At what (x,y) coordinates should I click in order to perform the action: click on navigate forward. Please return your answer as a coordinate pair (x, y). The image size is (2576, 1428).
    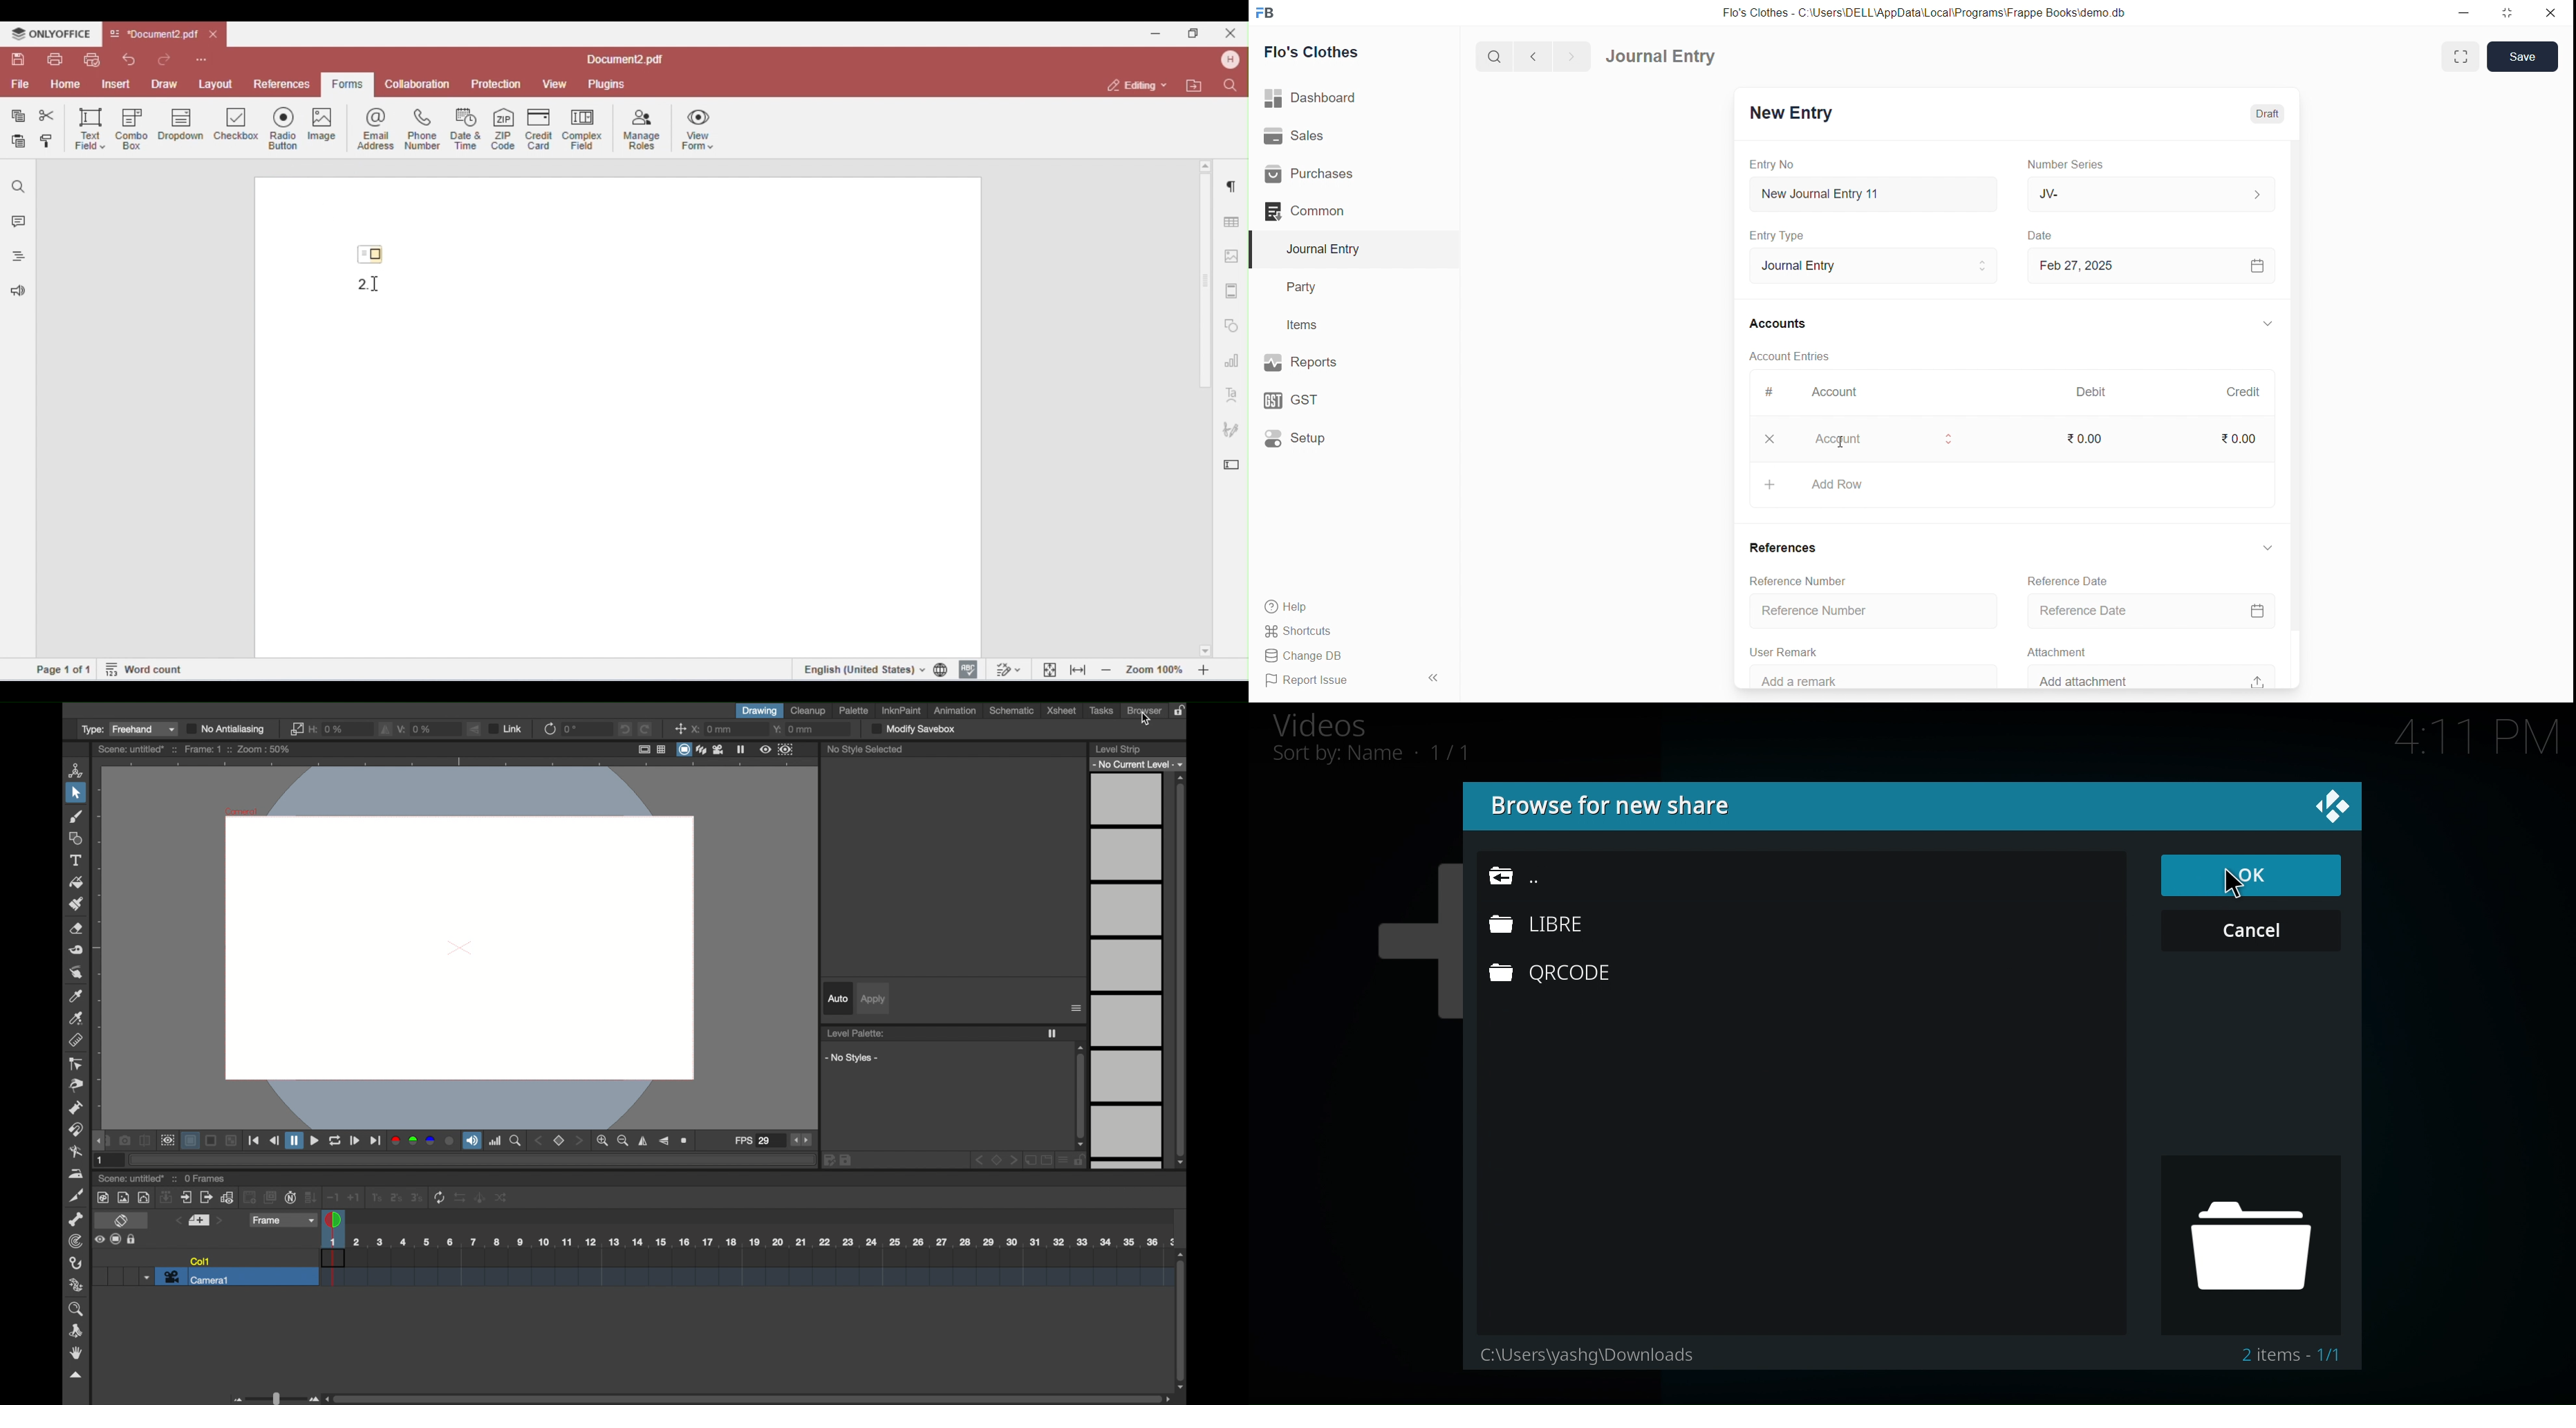
    Looking at the image, I should click on (1575, 56).